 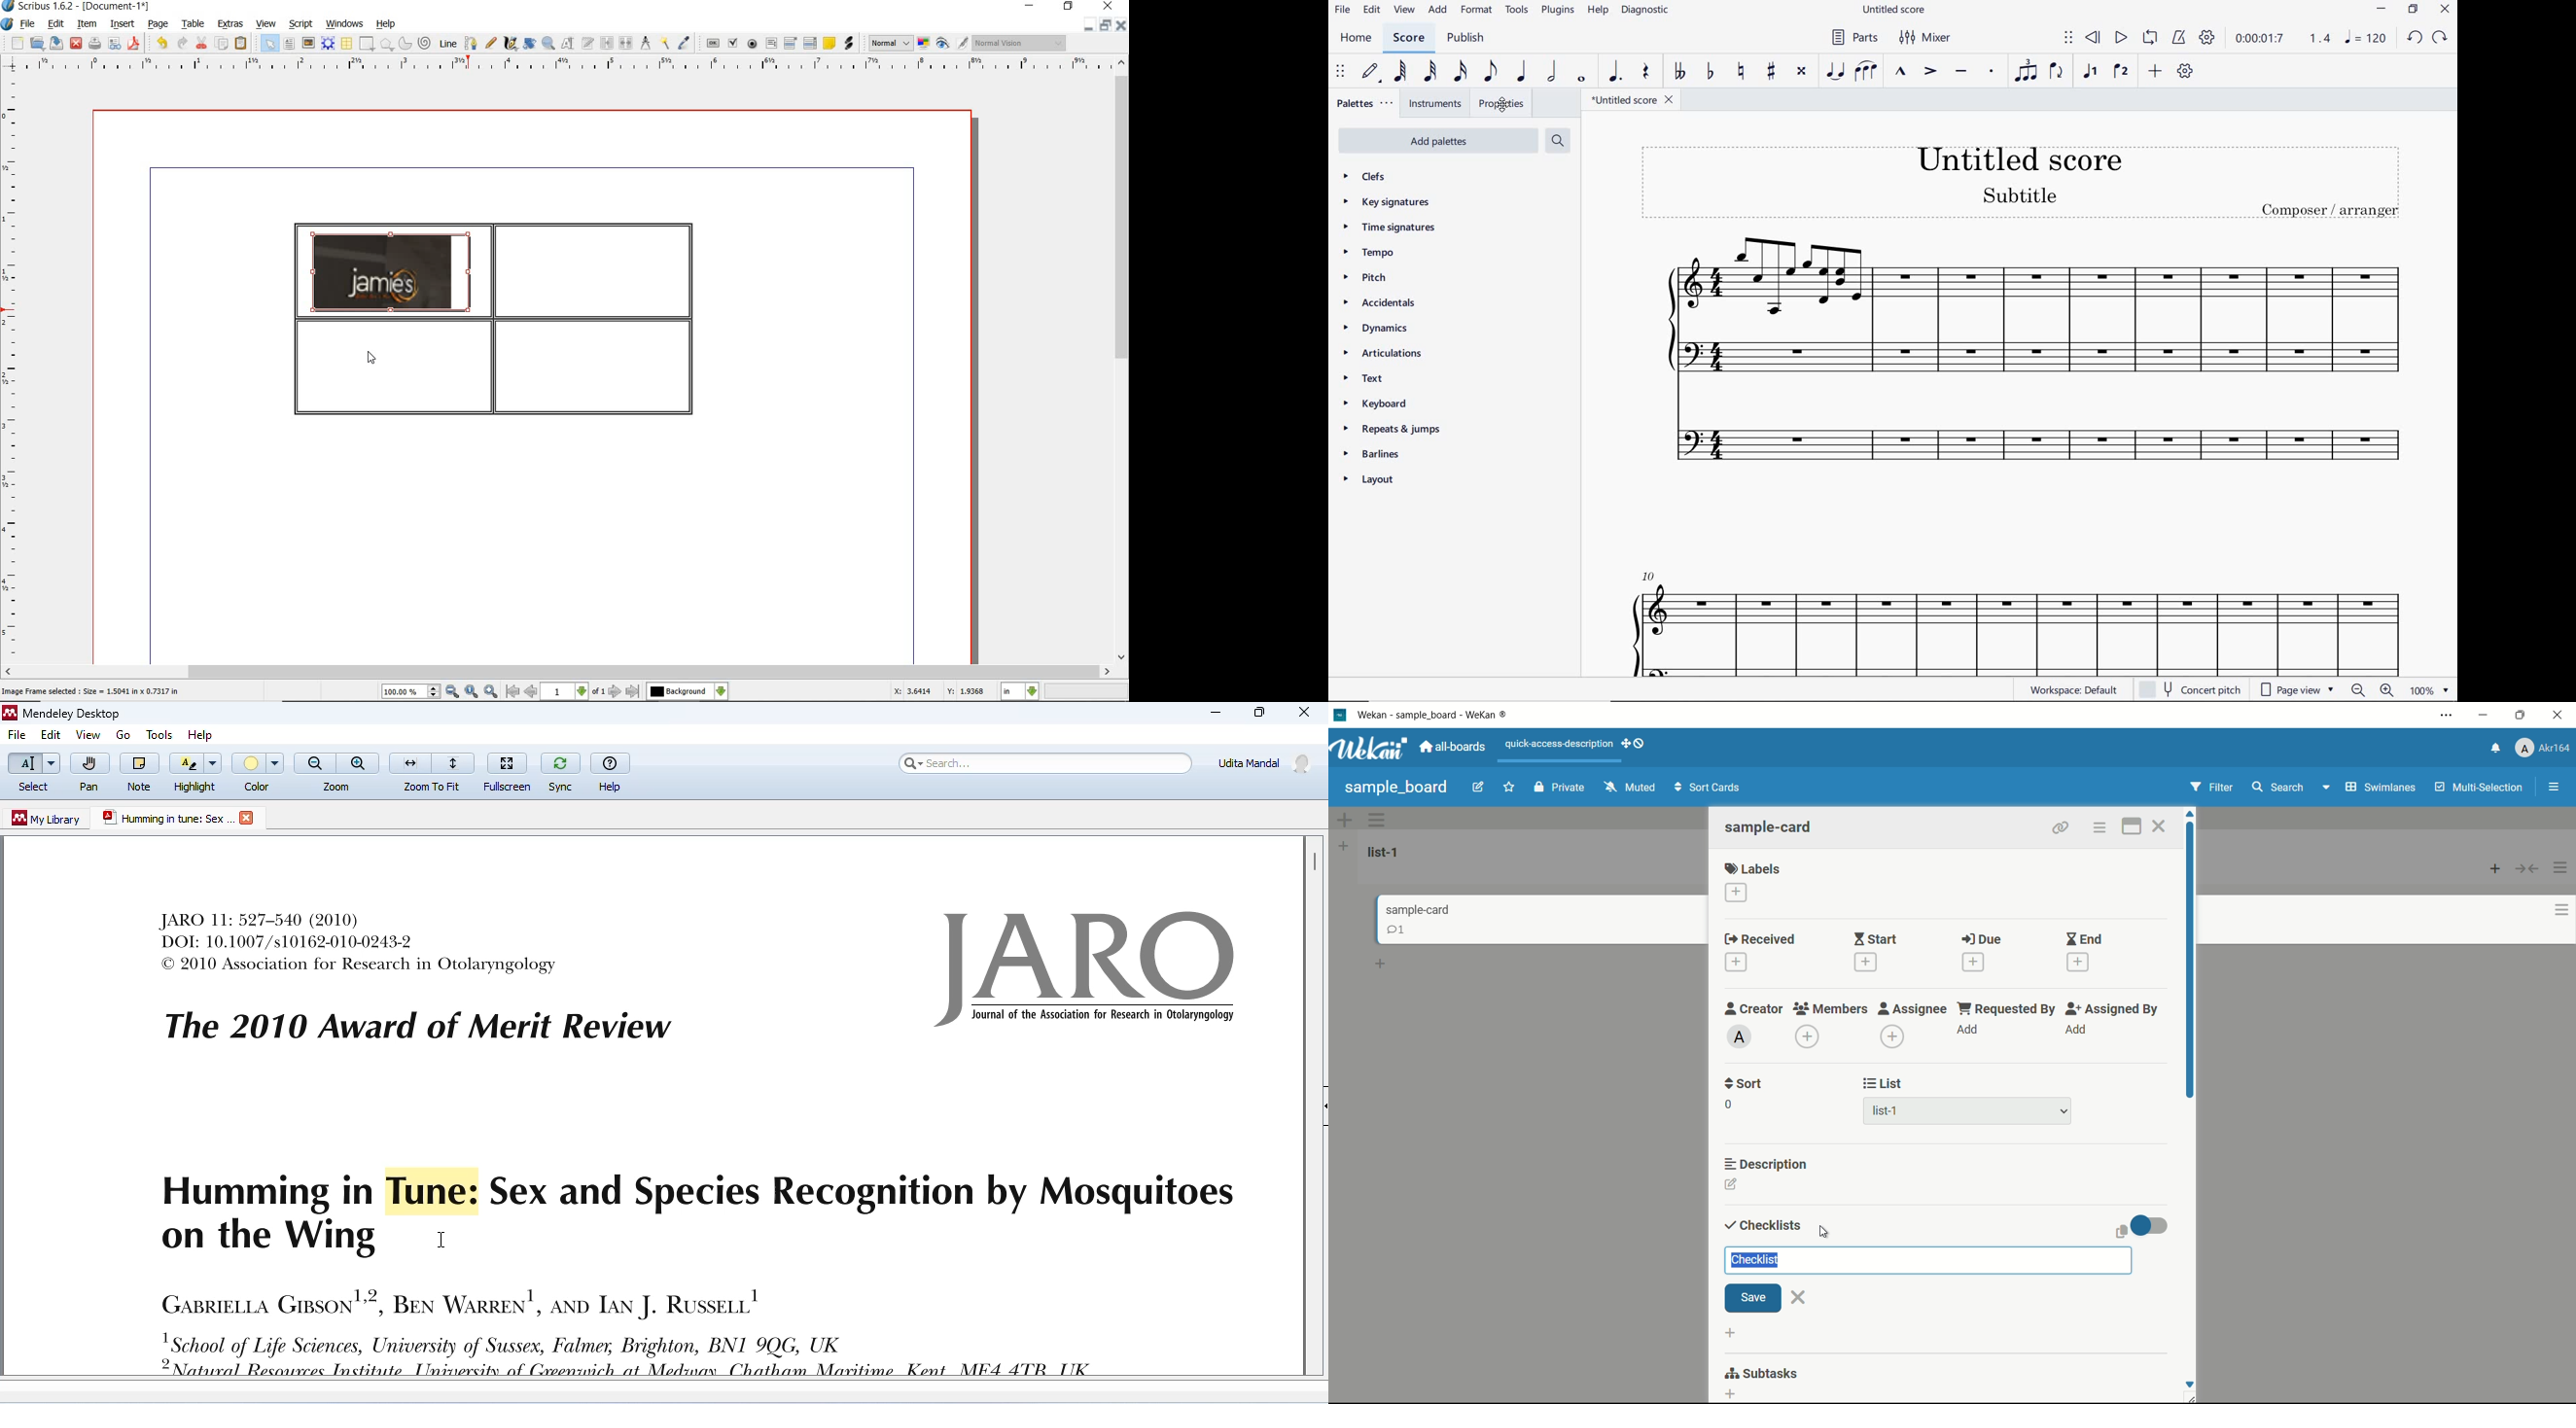 What do you see at coordinates (1833, 1010) in the screenshot?
I see `members` at bounding box center [1833, 1010].